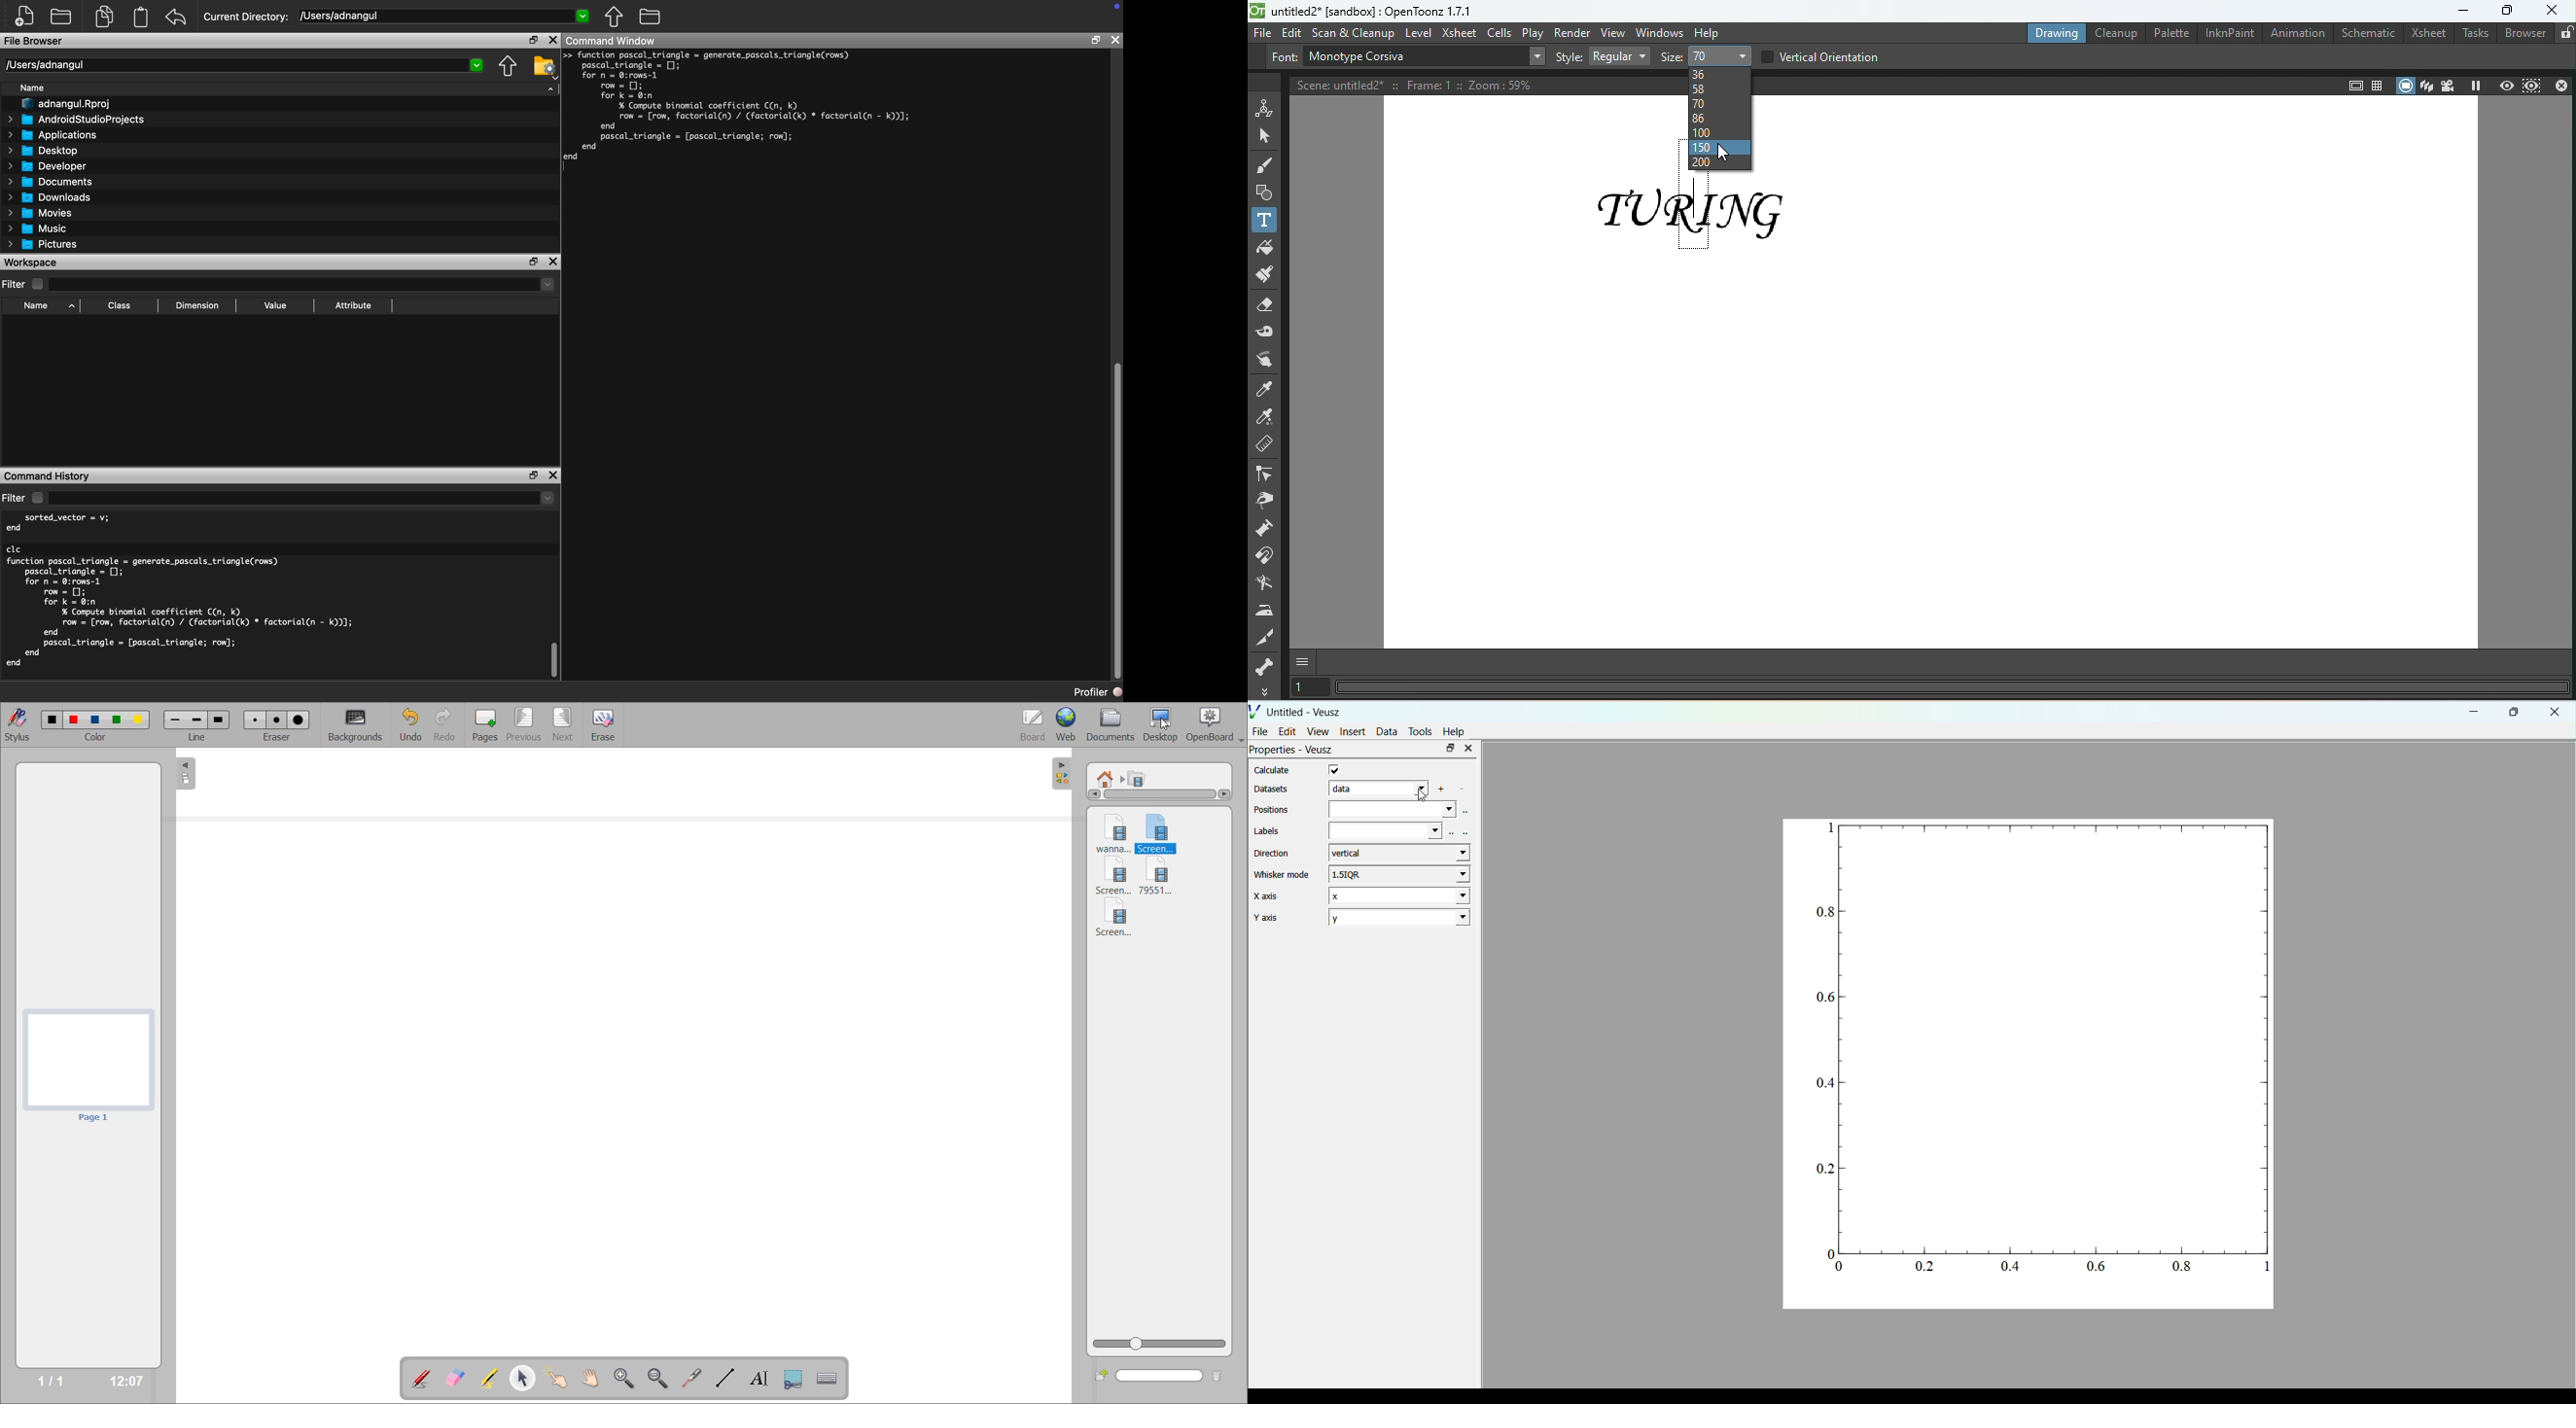 This screenshot has height=1428, width=2576. What do you see at coordinates (410, 725) in the screenshot?
I see `undo` at bounding box center [410, 725].